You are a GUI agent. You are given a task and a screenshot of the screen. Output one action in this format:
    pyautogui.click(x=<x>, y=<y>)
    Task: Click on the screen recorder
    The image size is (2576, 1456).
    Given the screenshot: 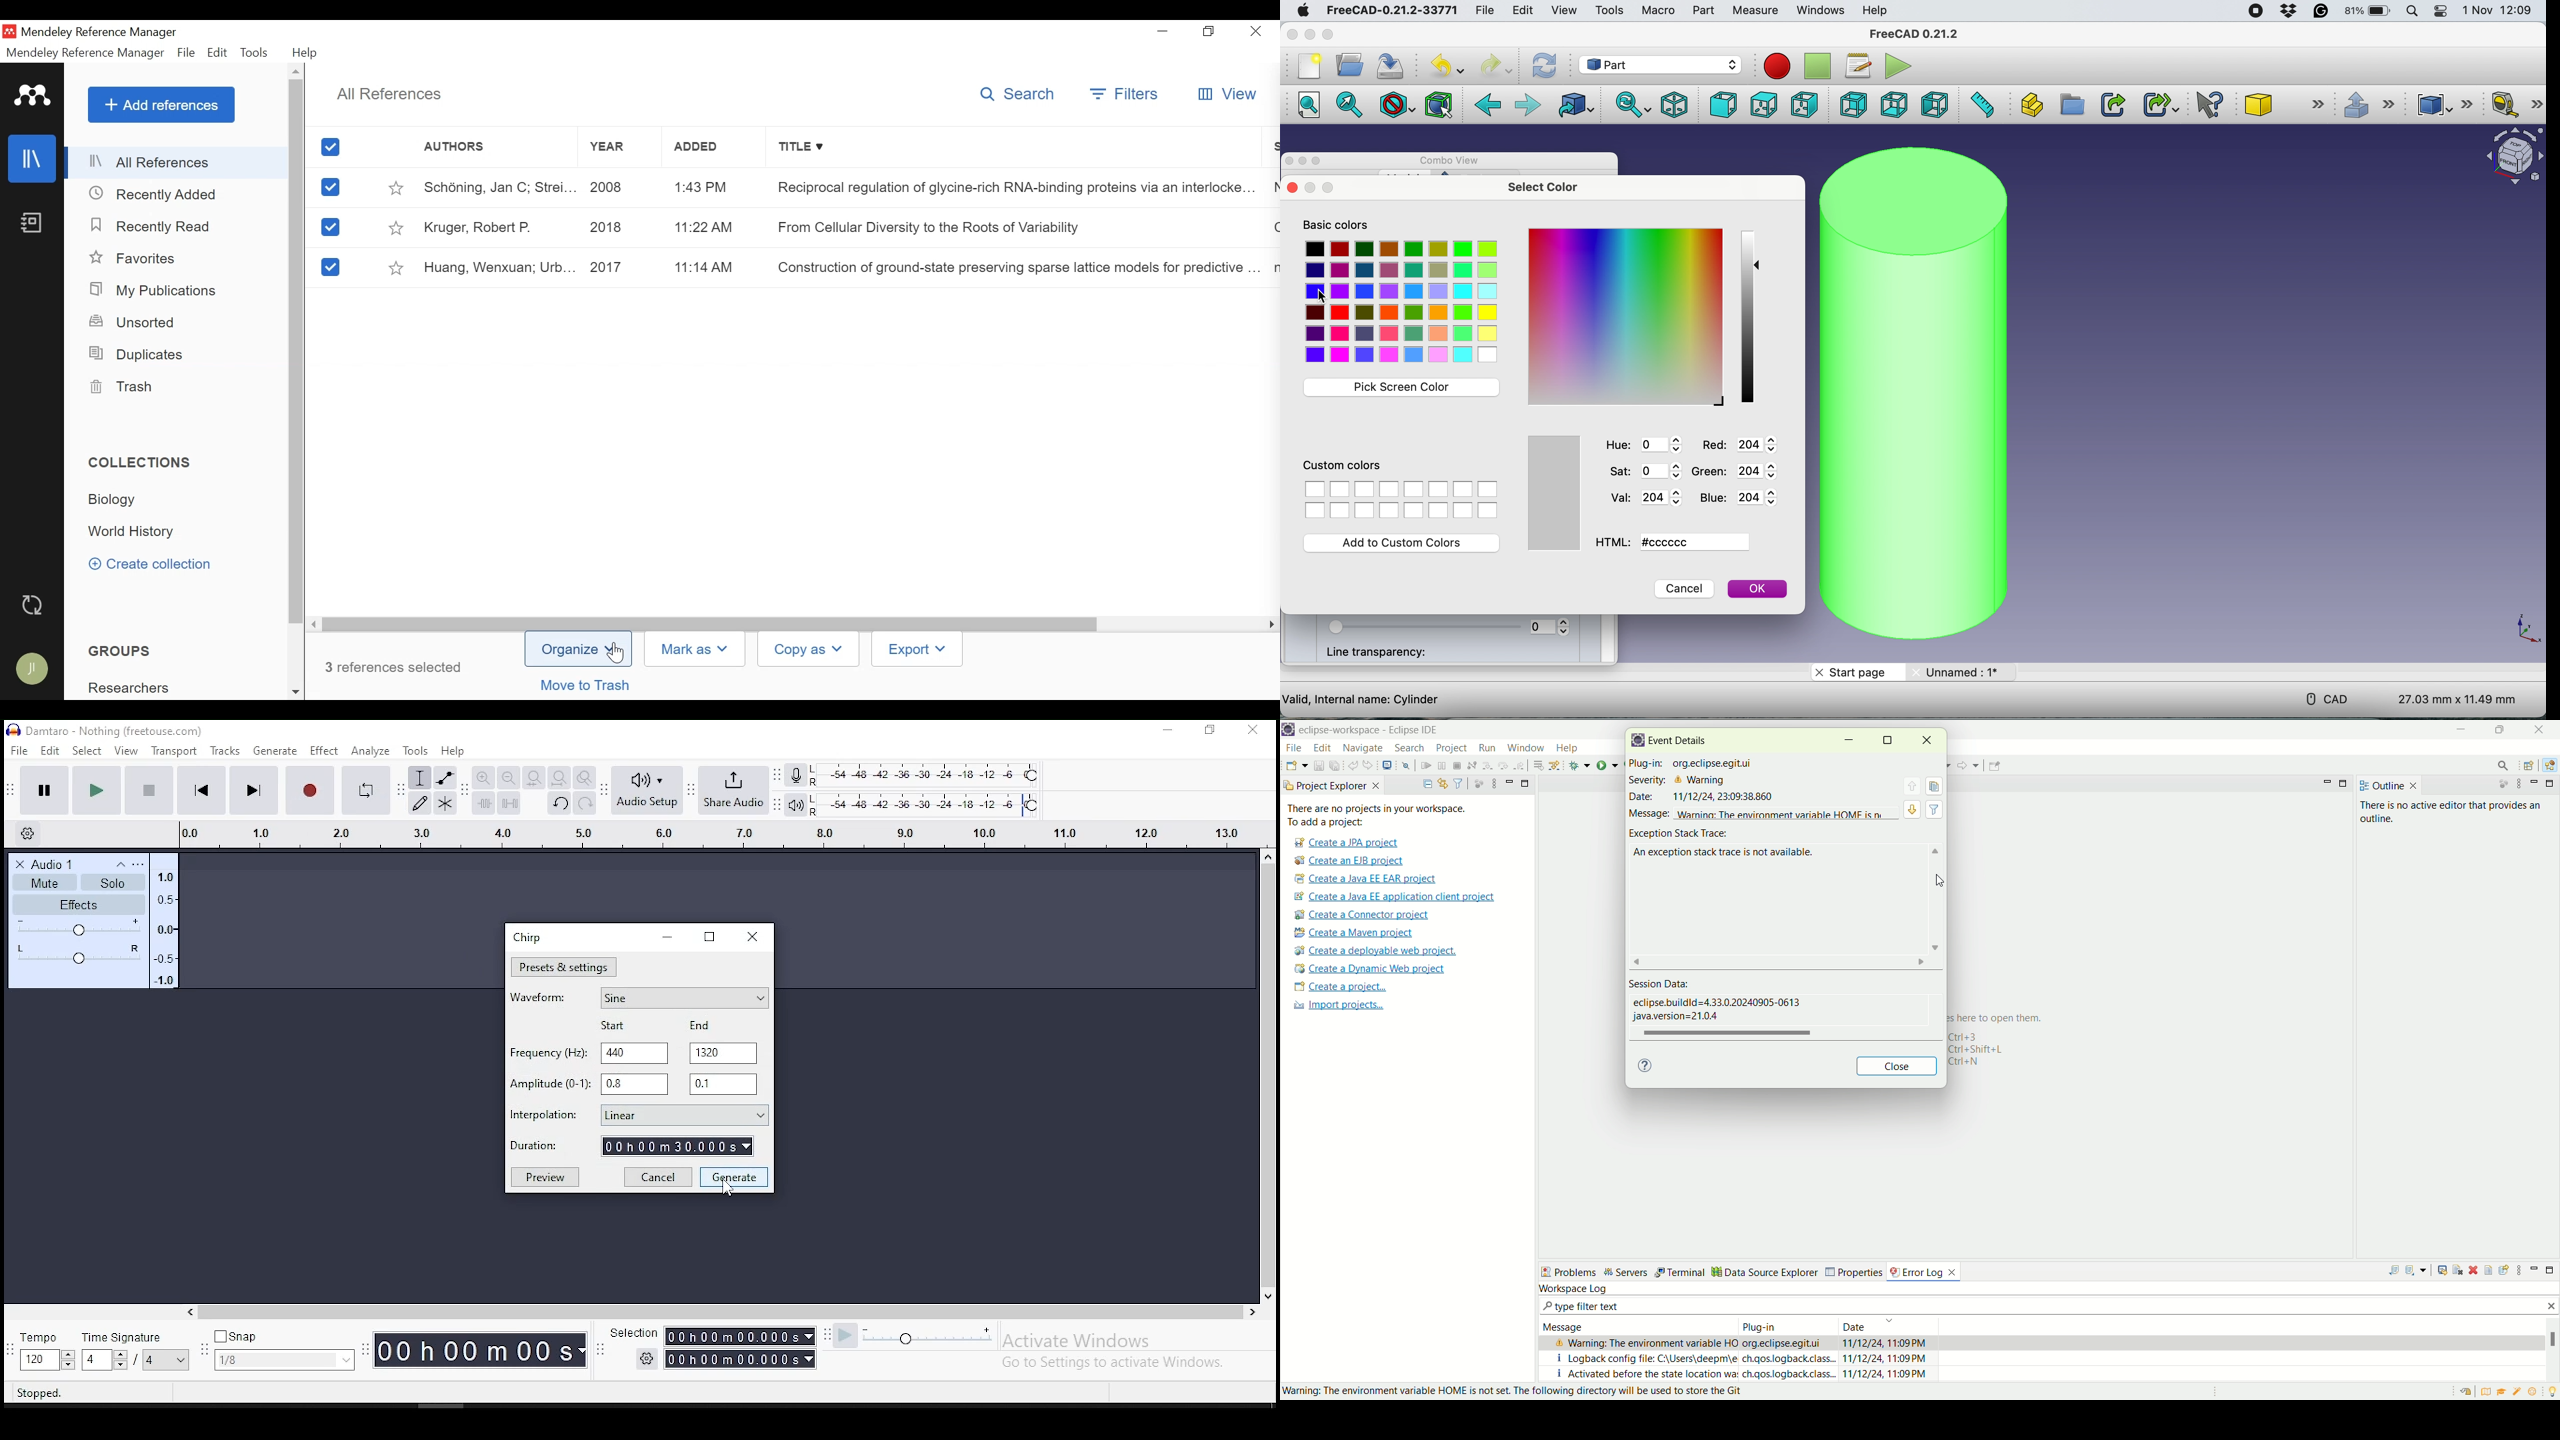 What is the action you would take?
    pyautogui.click(x=2256, y=12)
    